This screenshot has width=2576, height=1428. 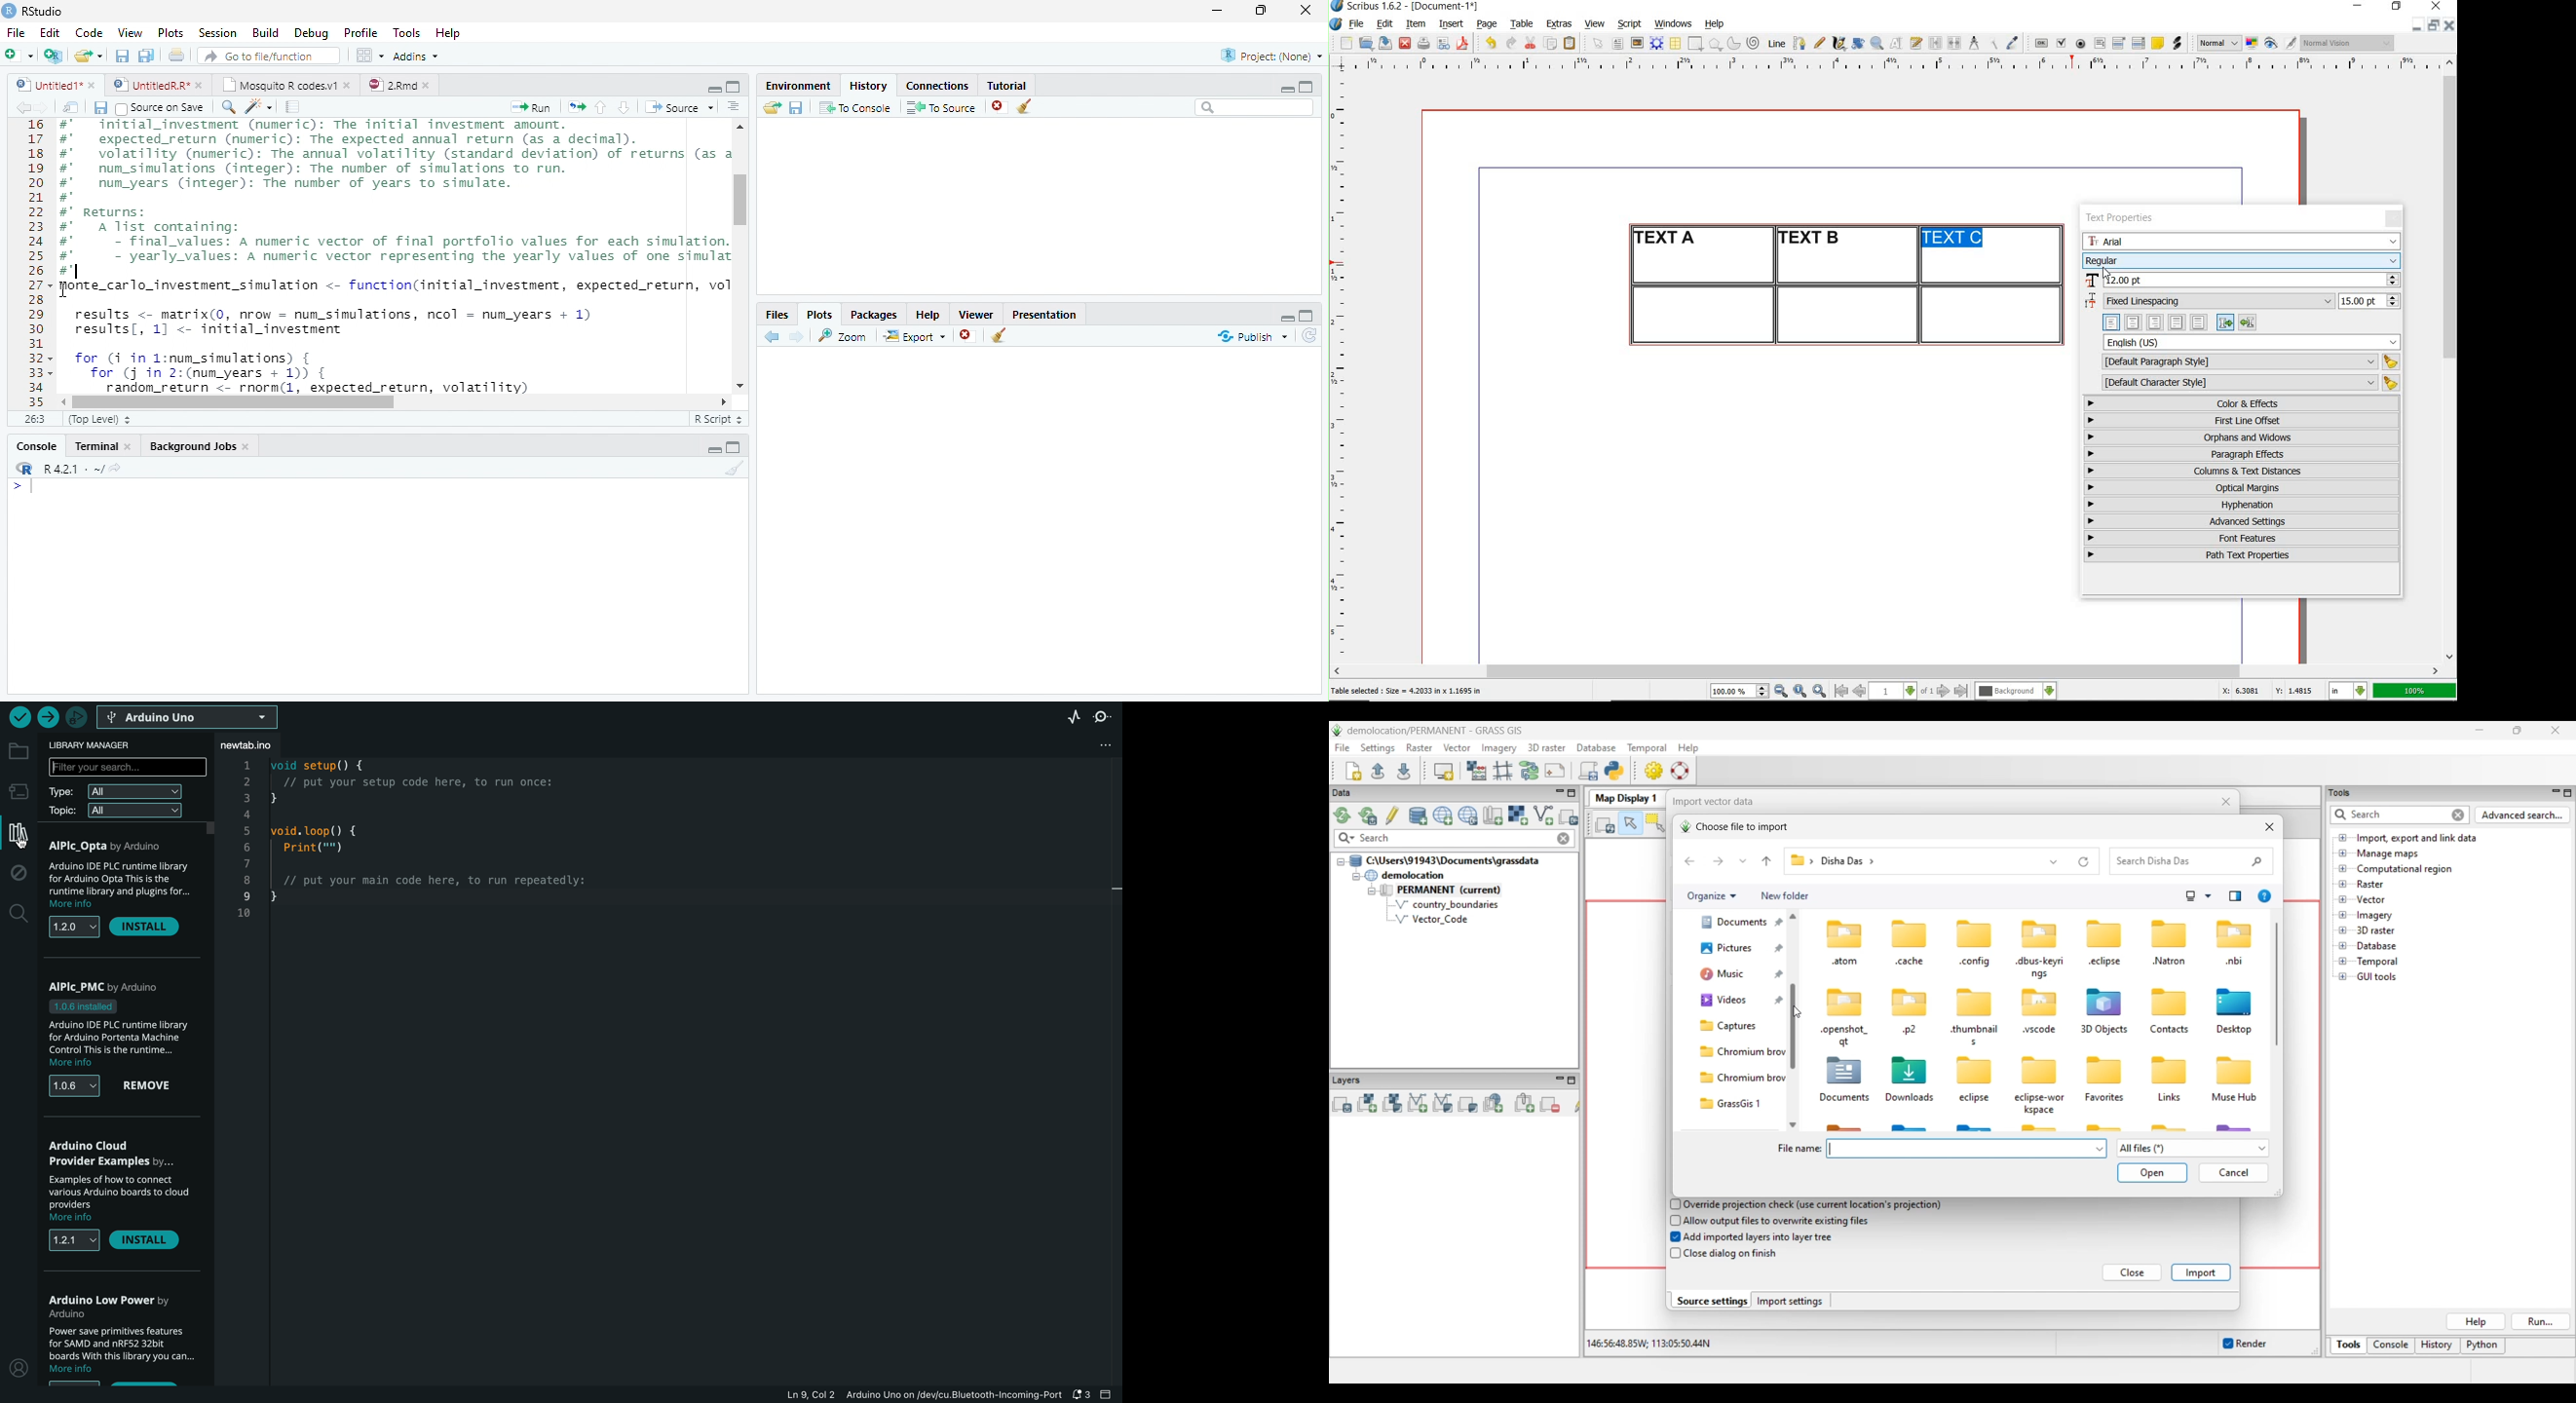 What do you see at coordinates (1029, 107) in the screenshot?
I see `Clear` at bounding box center [1029, 107].